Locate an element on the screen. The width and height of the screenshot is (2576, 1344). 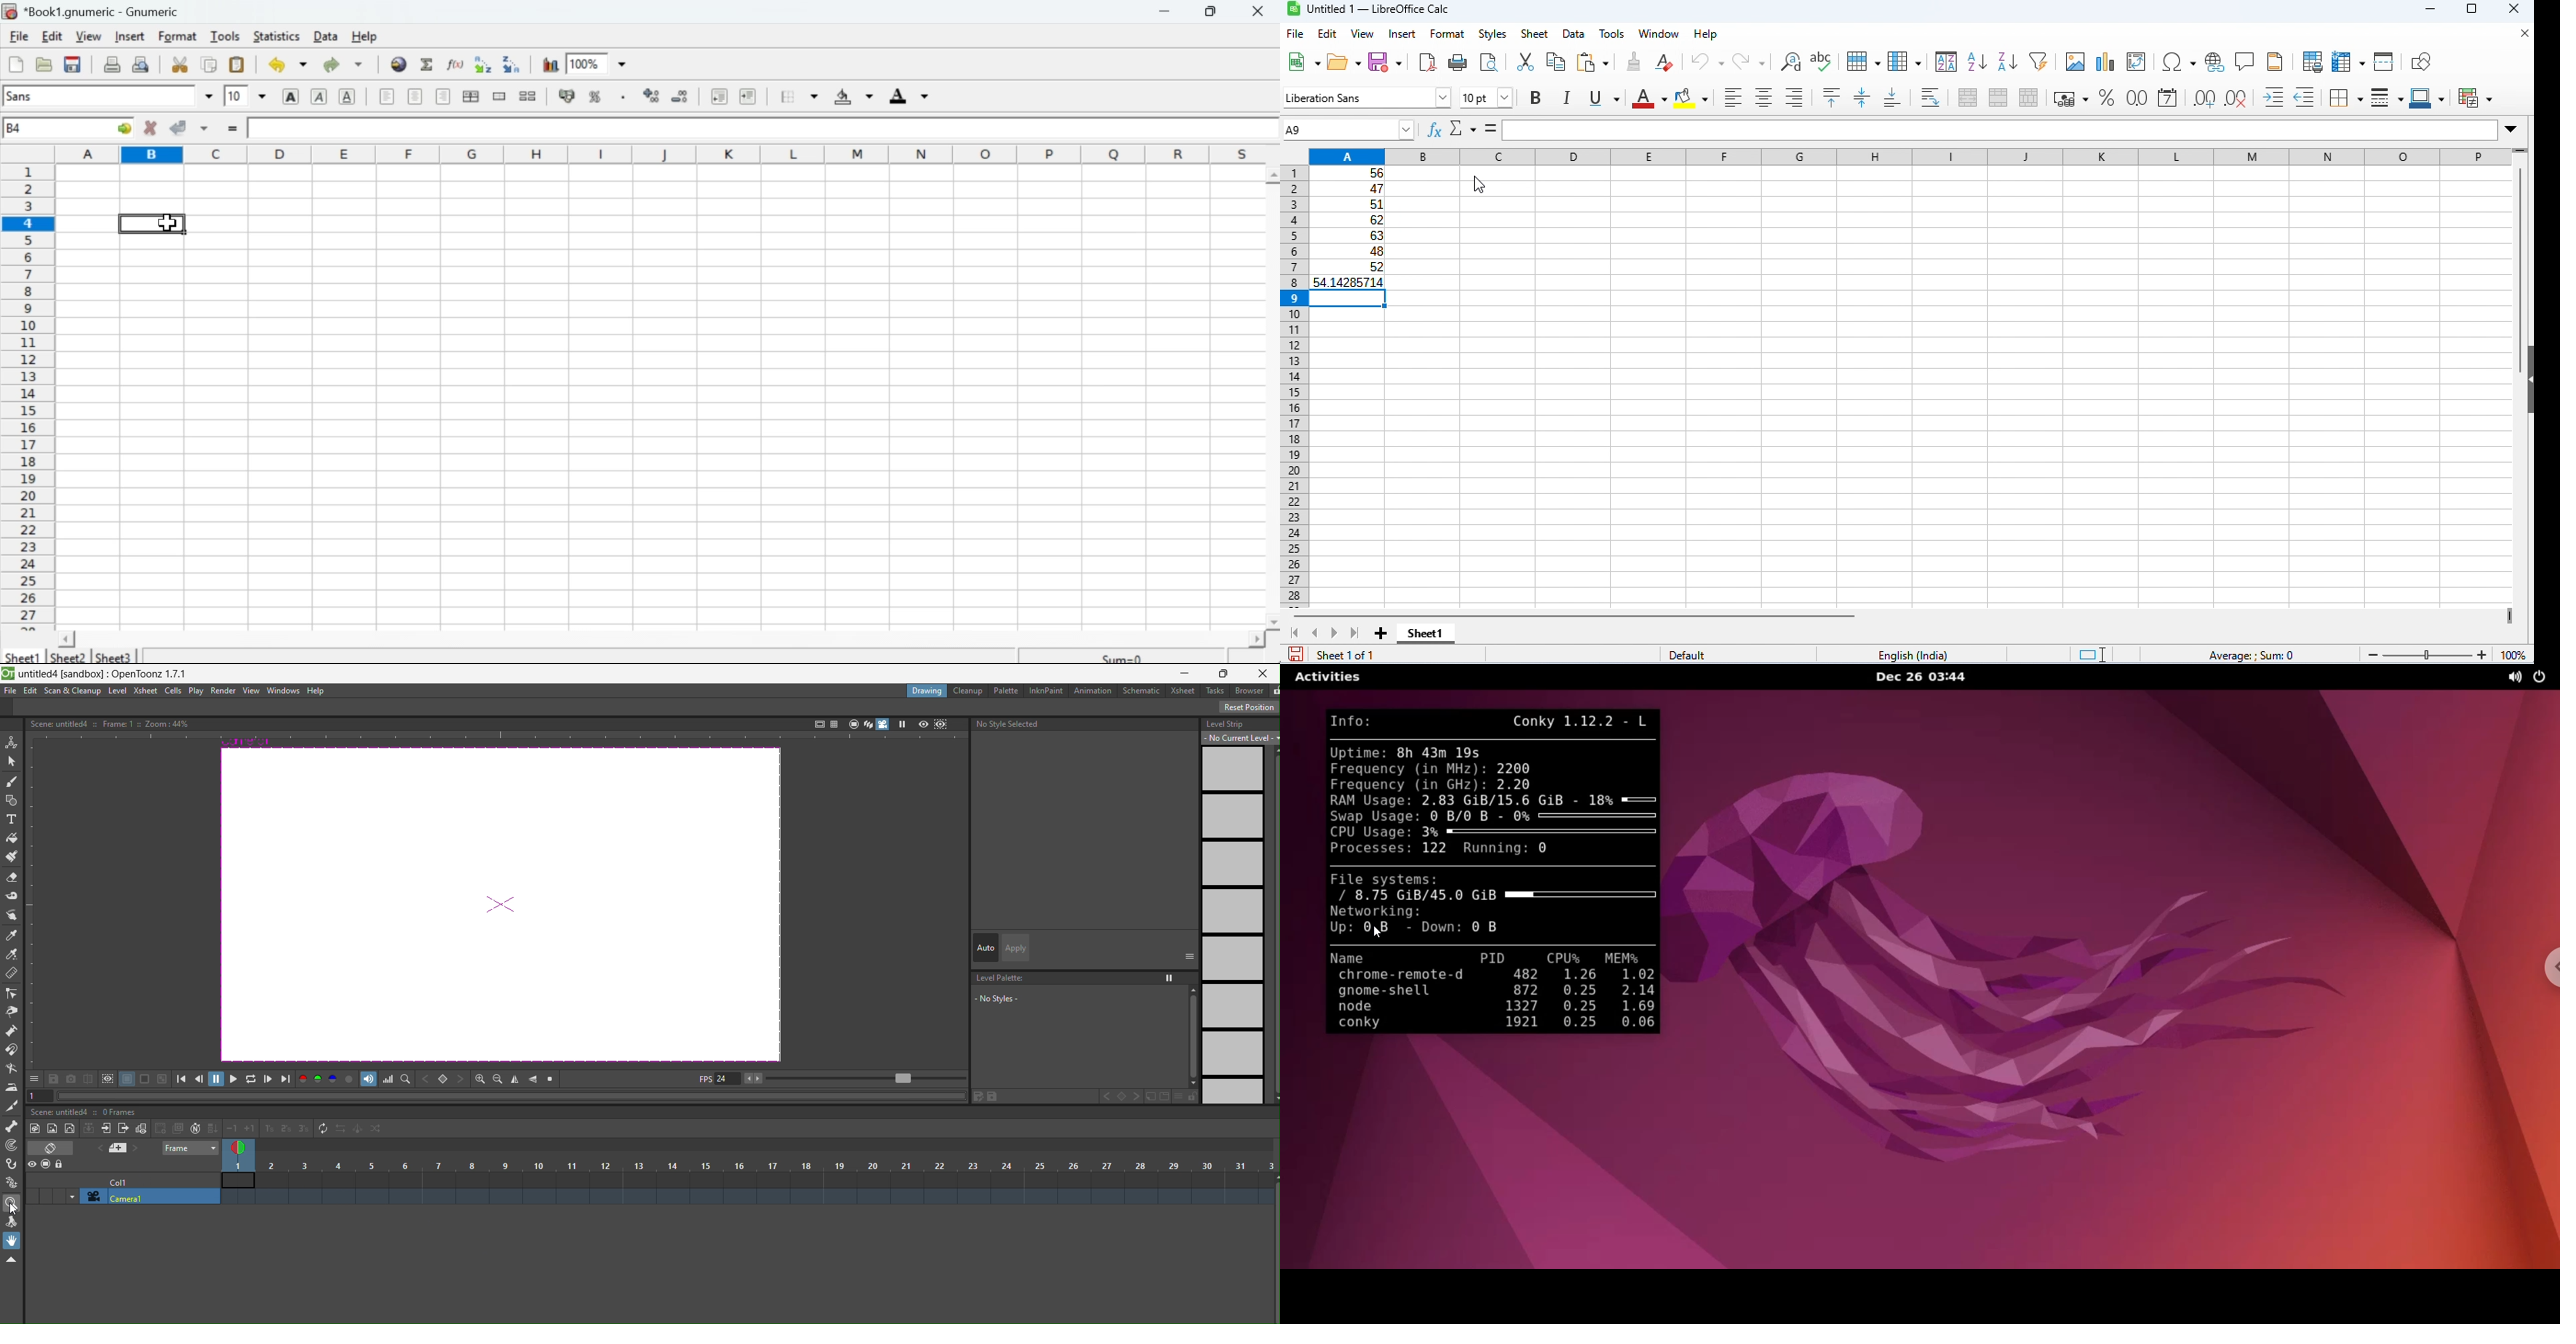
Minimise is located at coordinates (1164, 11).